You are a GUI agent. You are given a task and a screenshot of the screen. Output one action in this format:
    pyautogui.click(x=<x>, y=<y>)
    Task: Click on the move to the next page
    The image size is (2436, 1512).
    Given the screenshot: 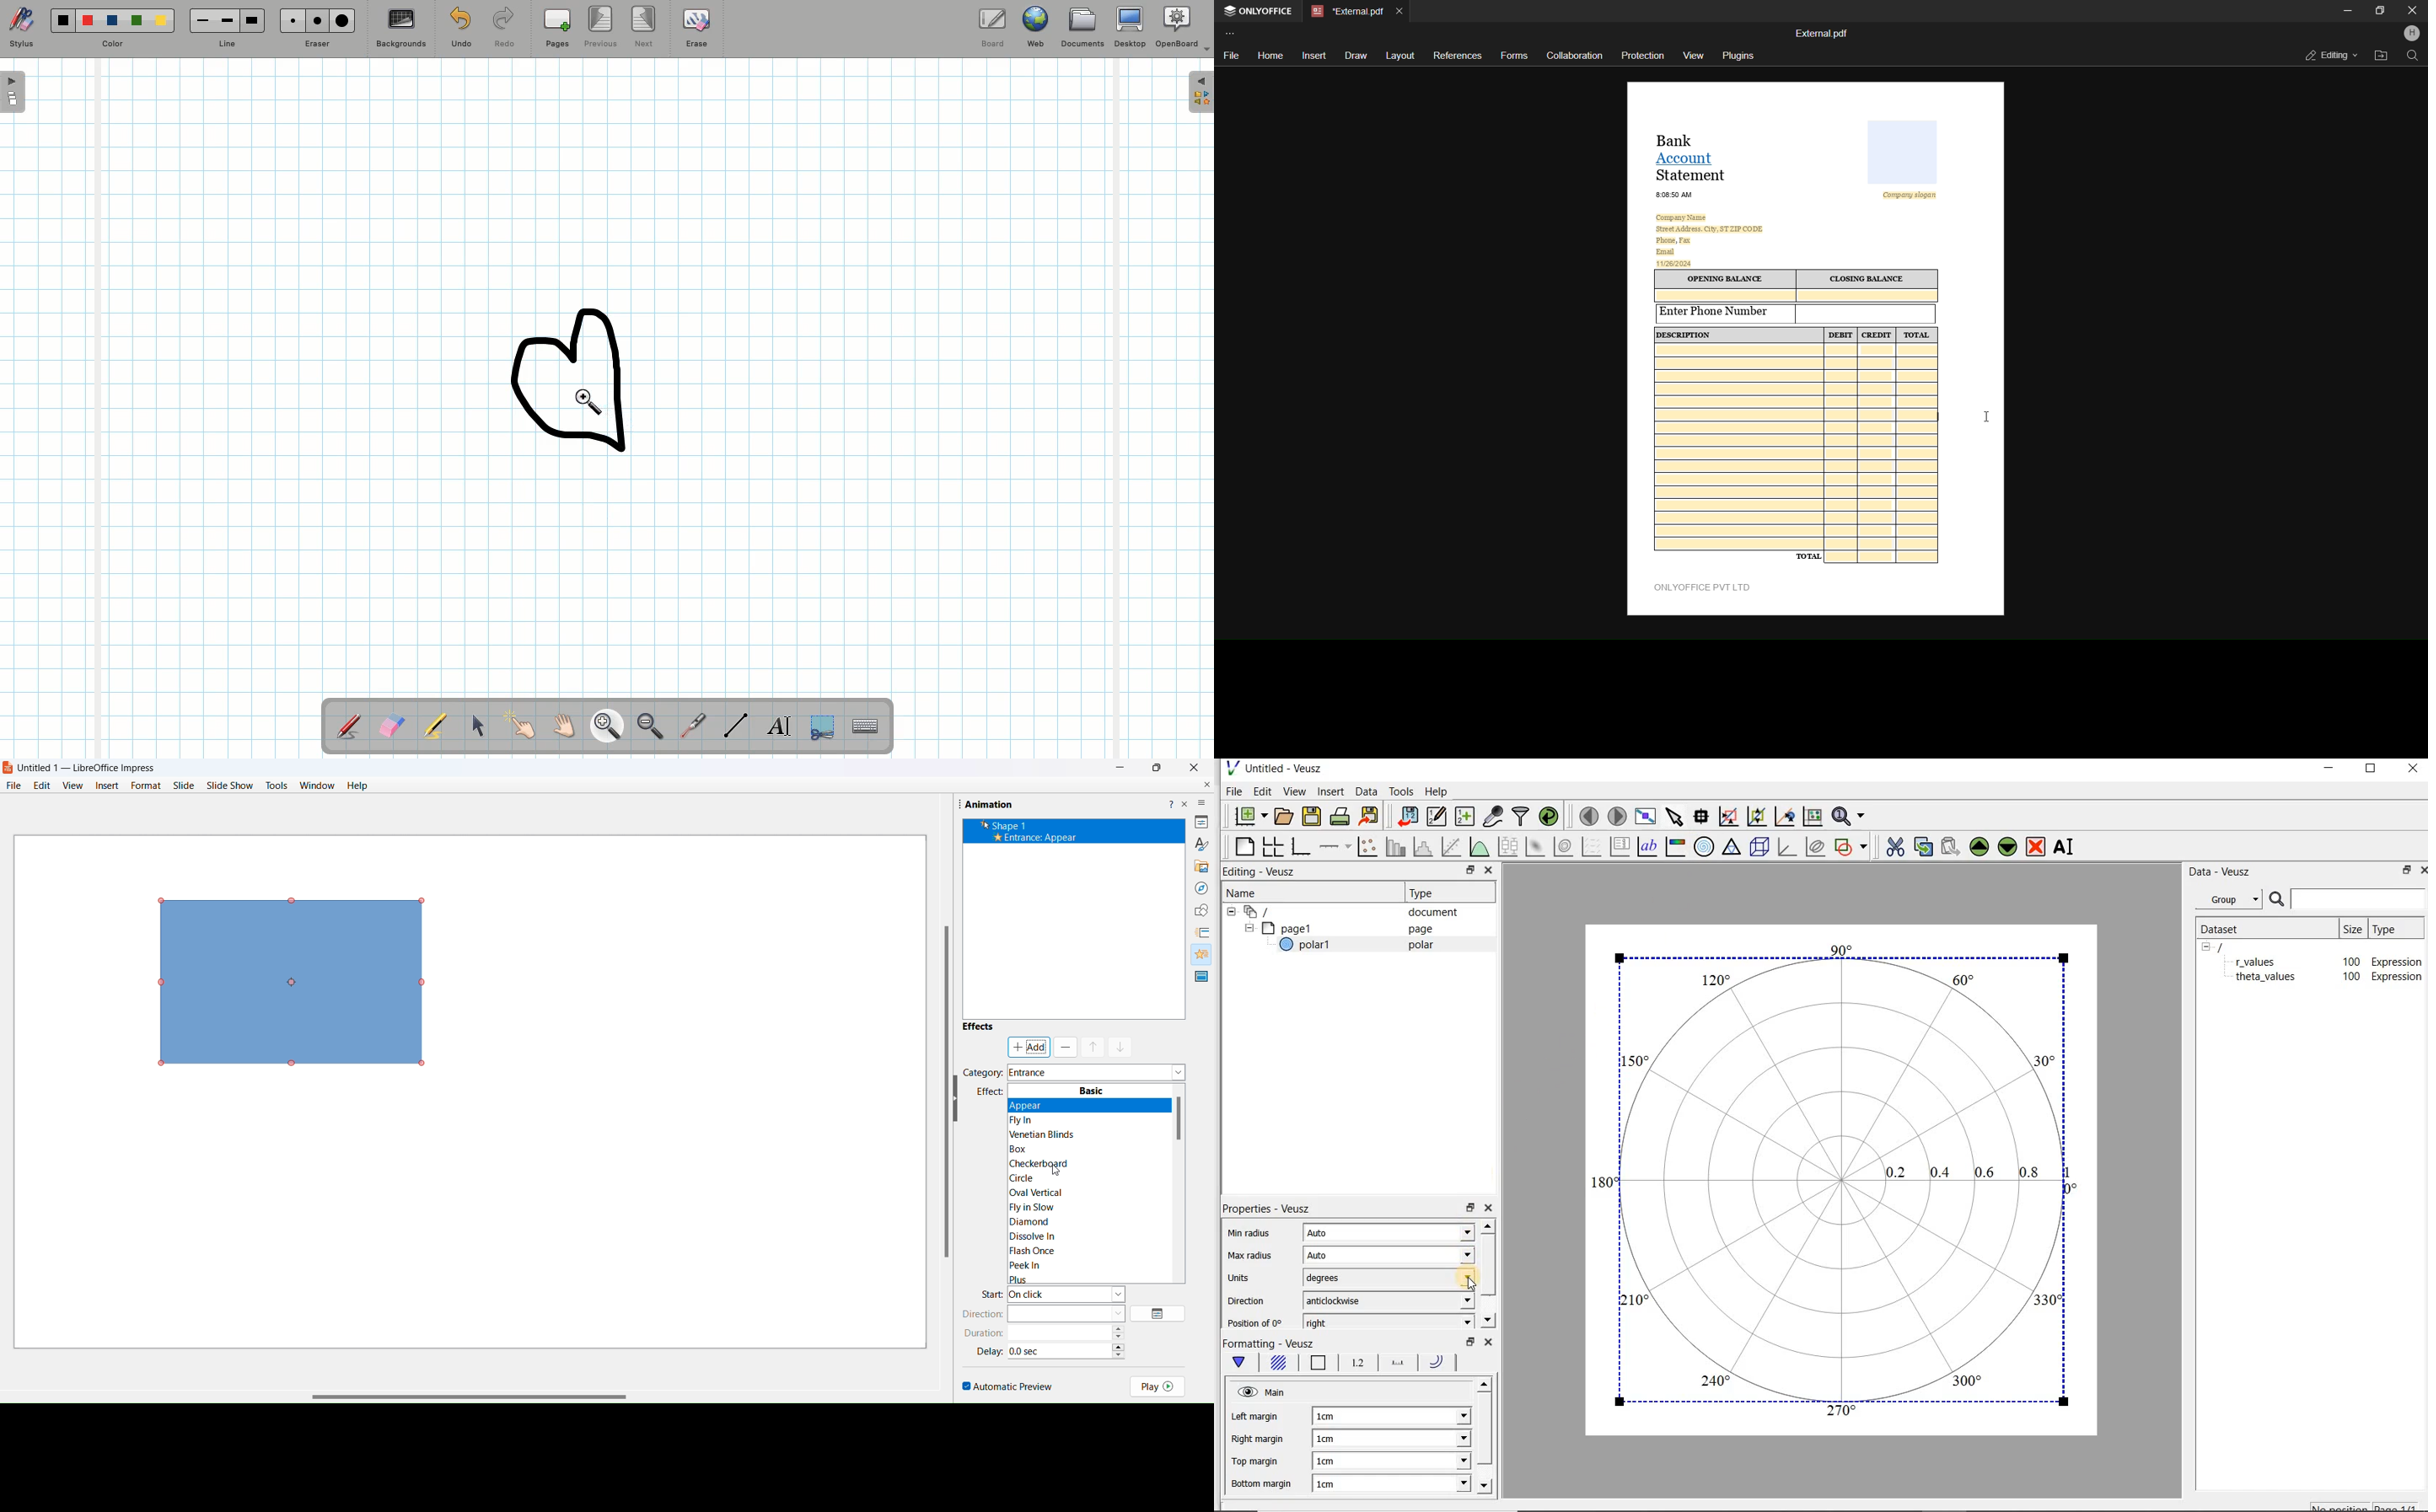 What is the action you would take?
    pyautogui.click(x=1617, y=816)
    